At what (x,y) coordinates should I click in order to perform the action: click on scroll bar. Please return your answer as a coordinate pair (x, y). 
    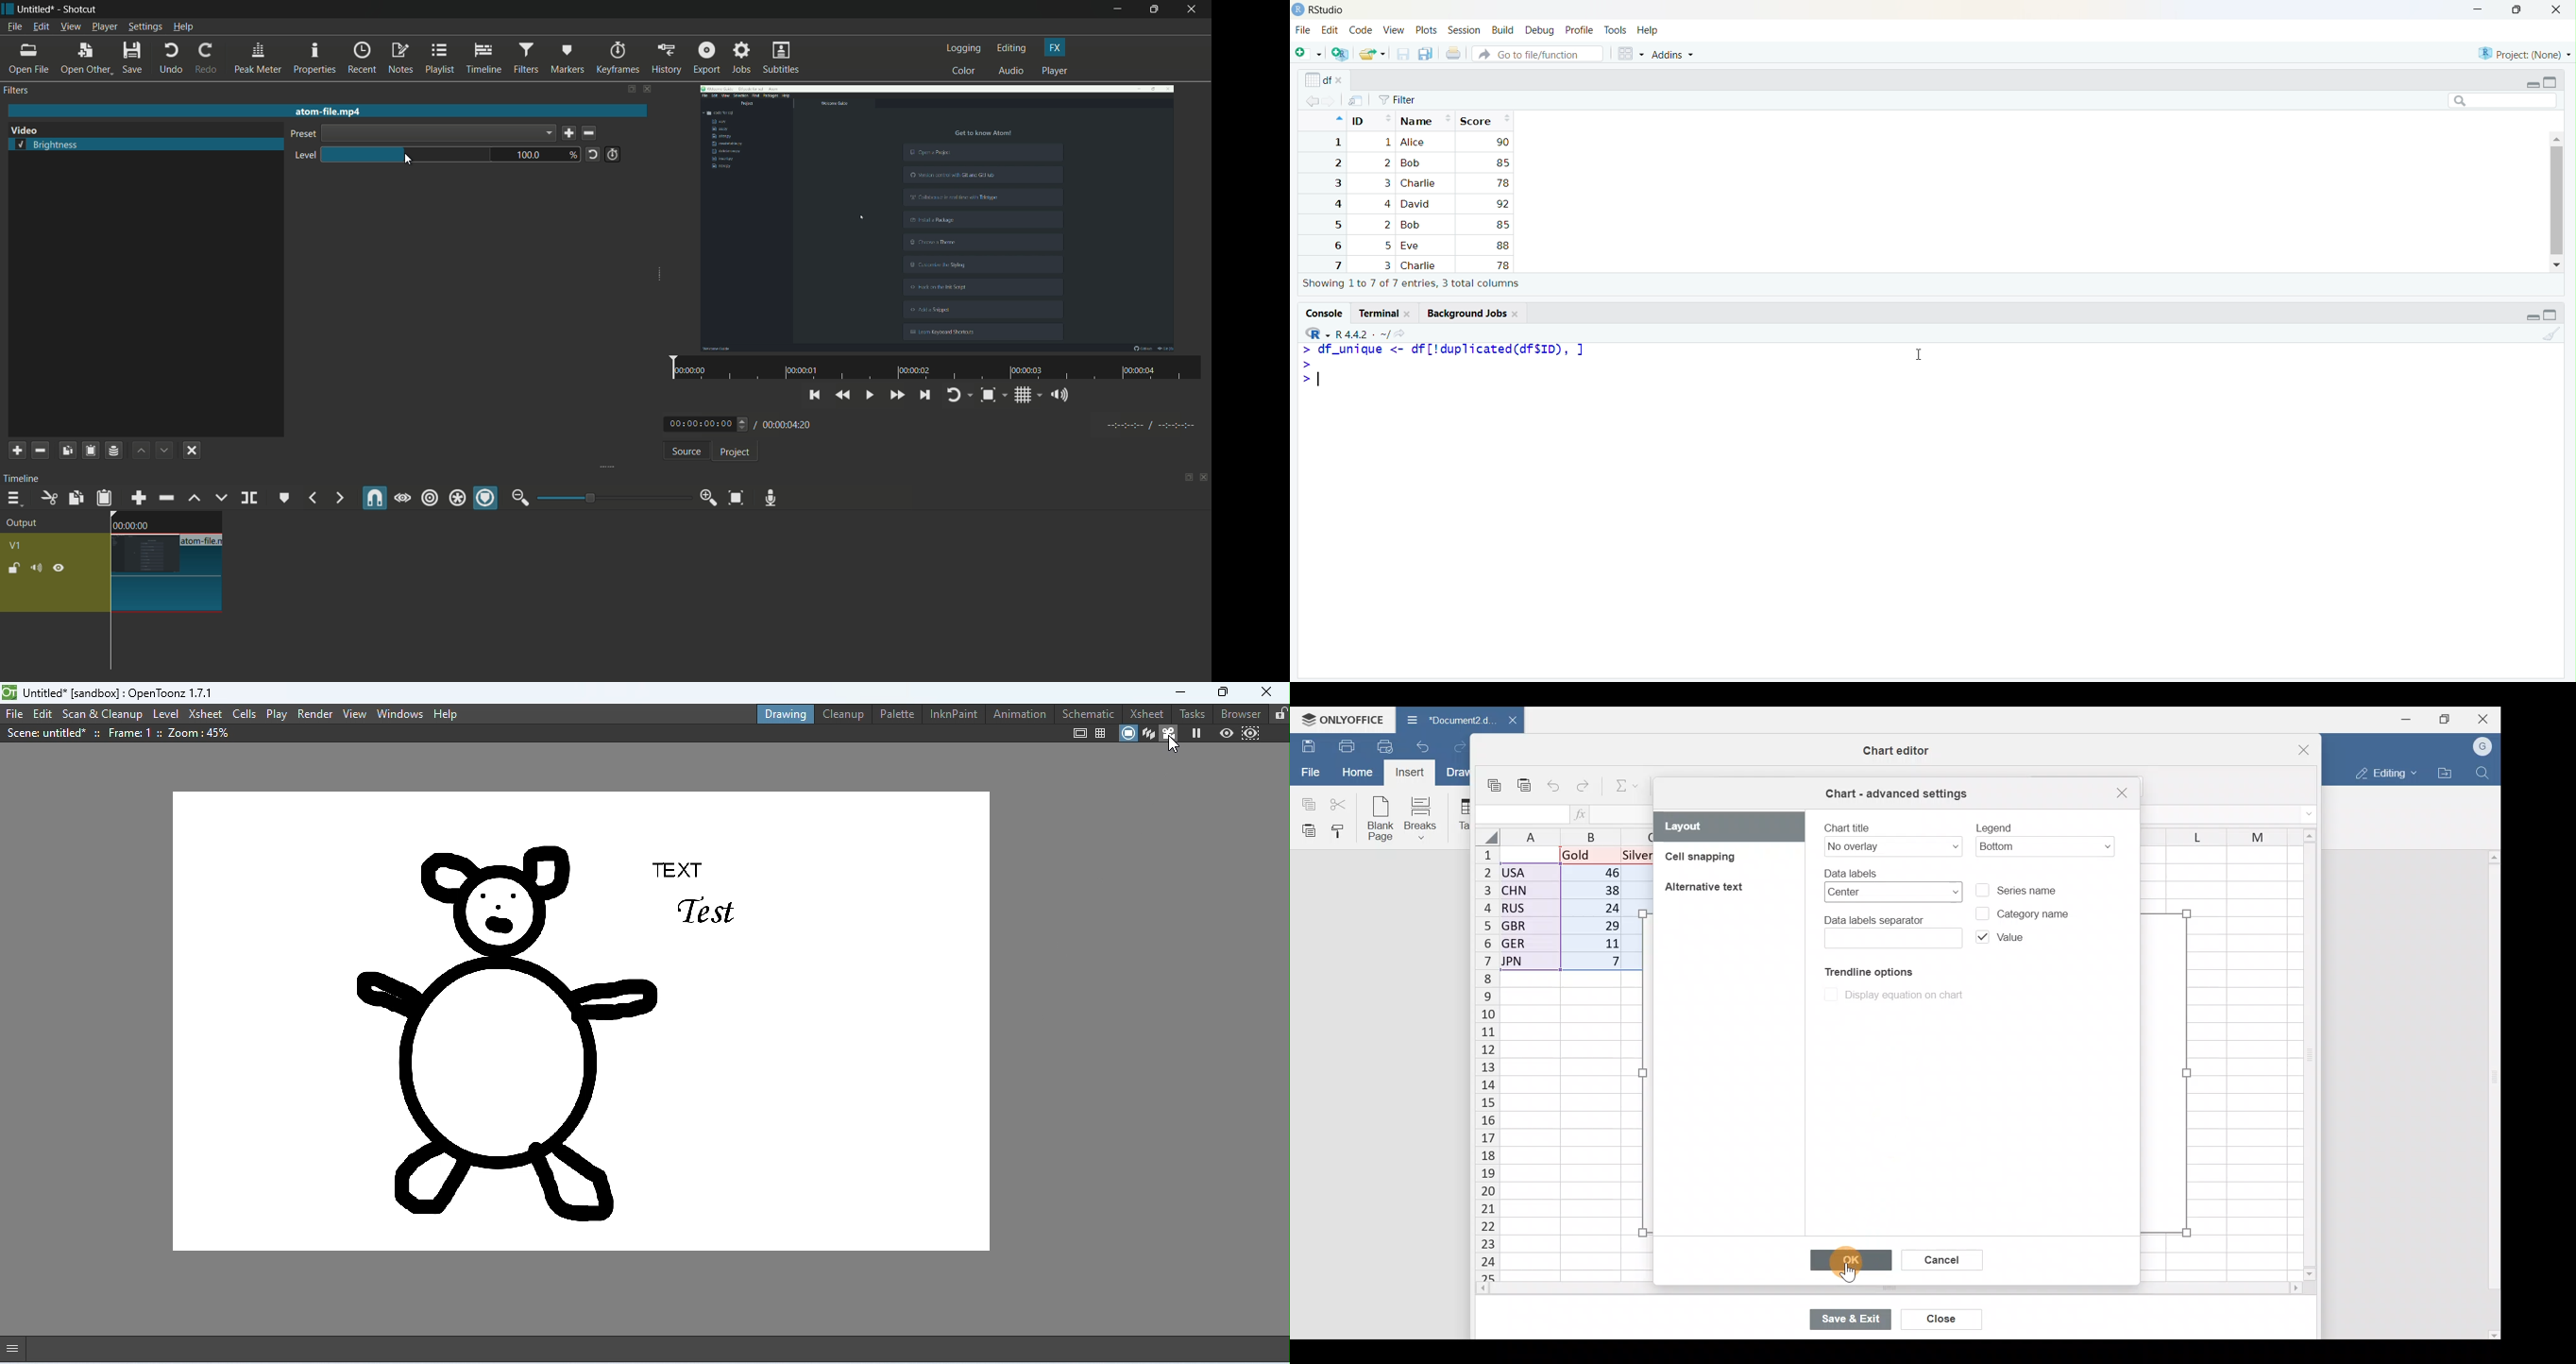
    Looking at the image, I should click on (2557, 200).